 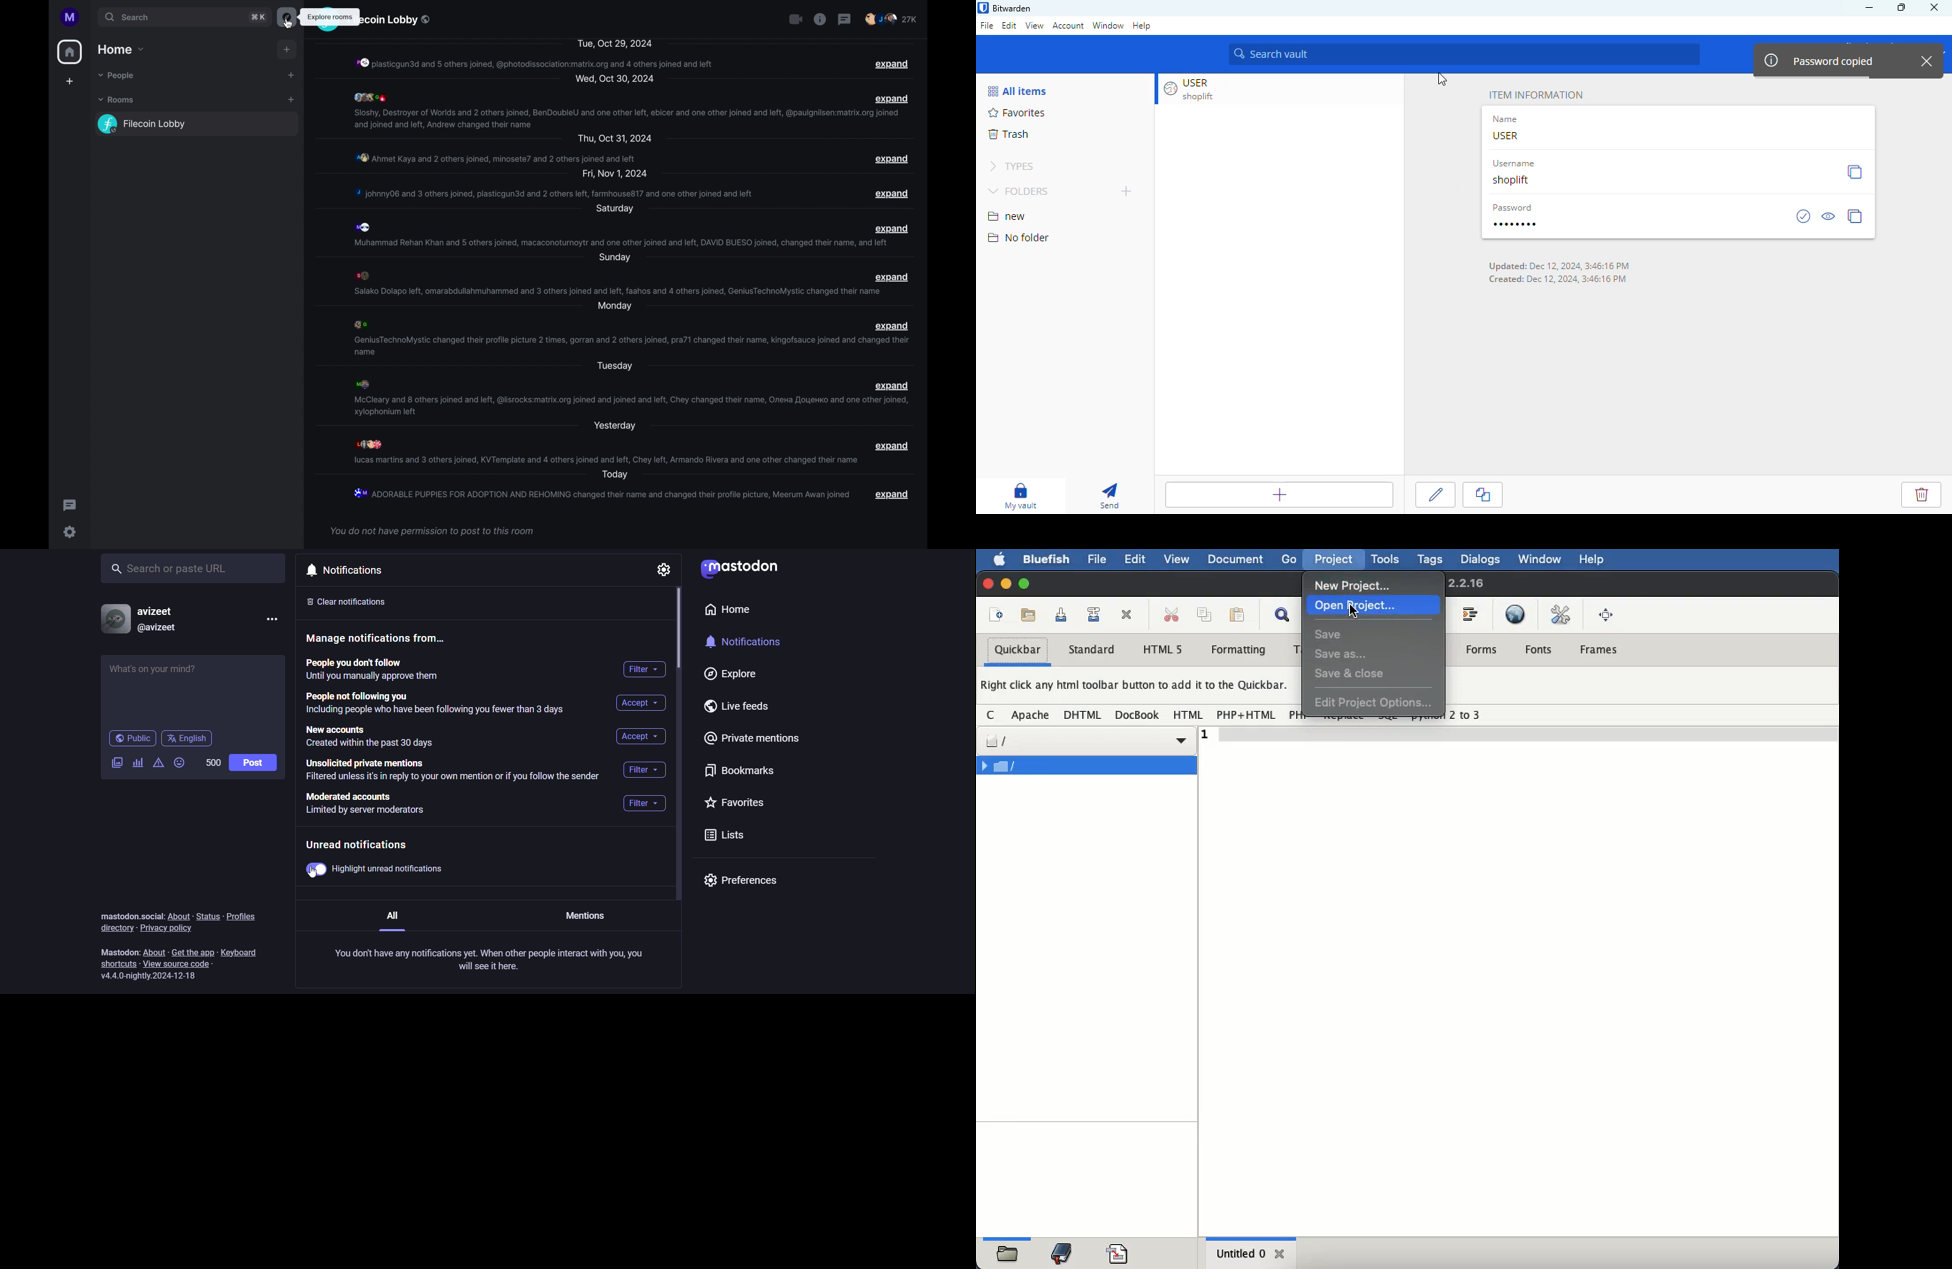 I want to click on password, so click(x=1513, y=207).